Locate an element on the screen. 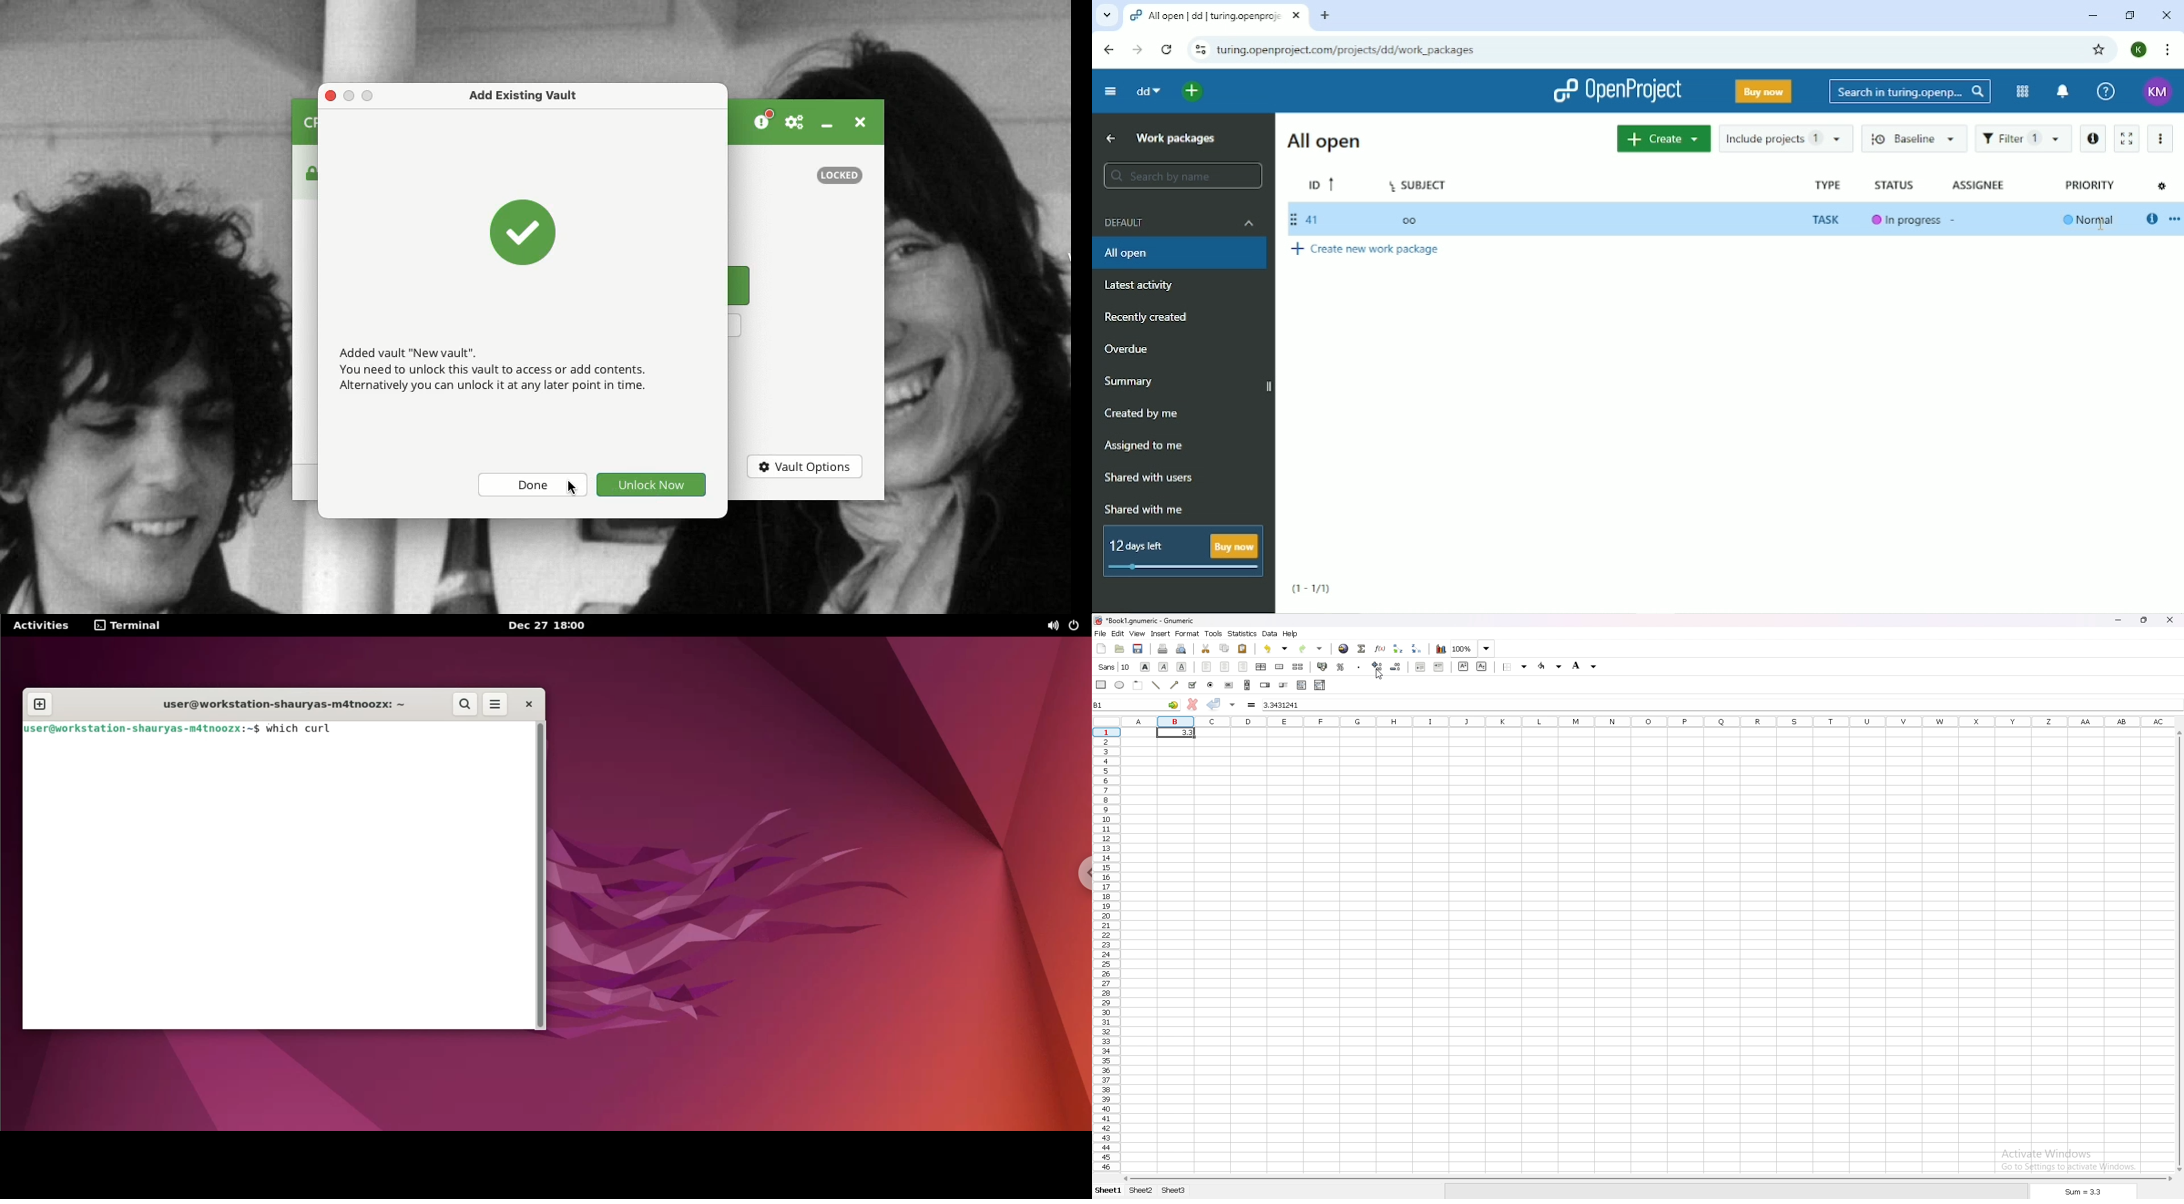  Assigned to me is located at coordinates (1149, 447).